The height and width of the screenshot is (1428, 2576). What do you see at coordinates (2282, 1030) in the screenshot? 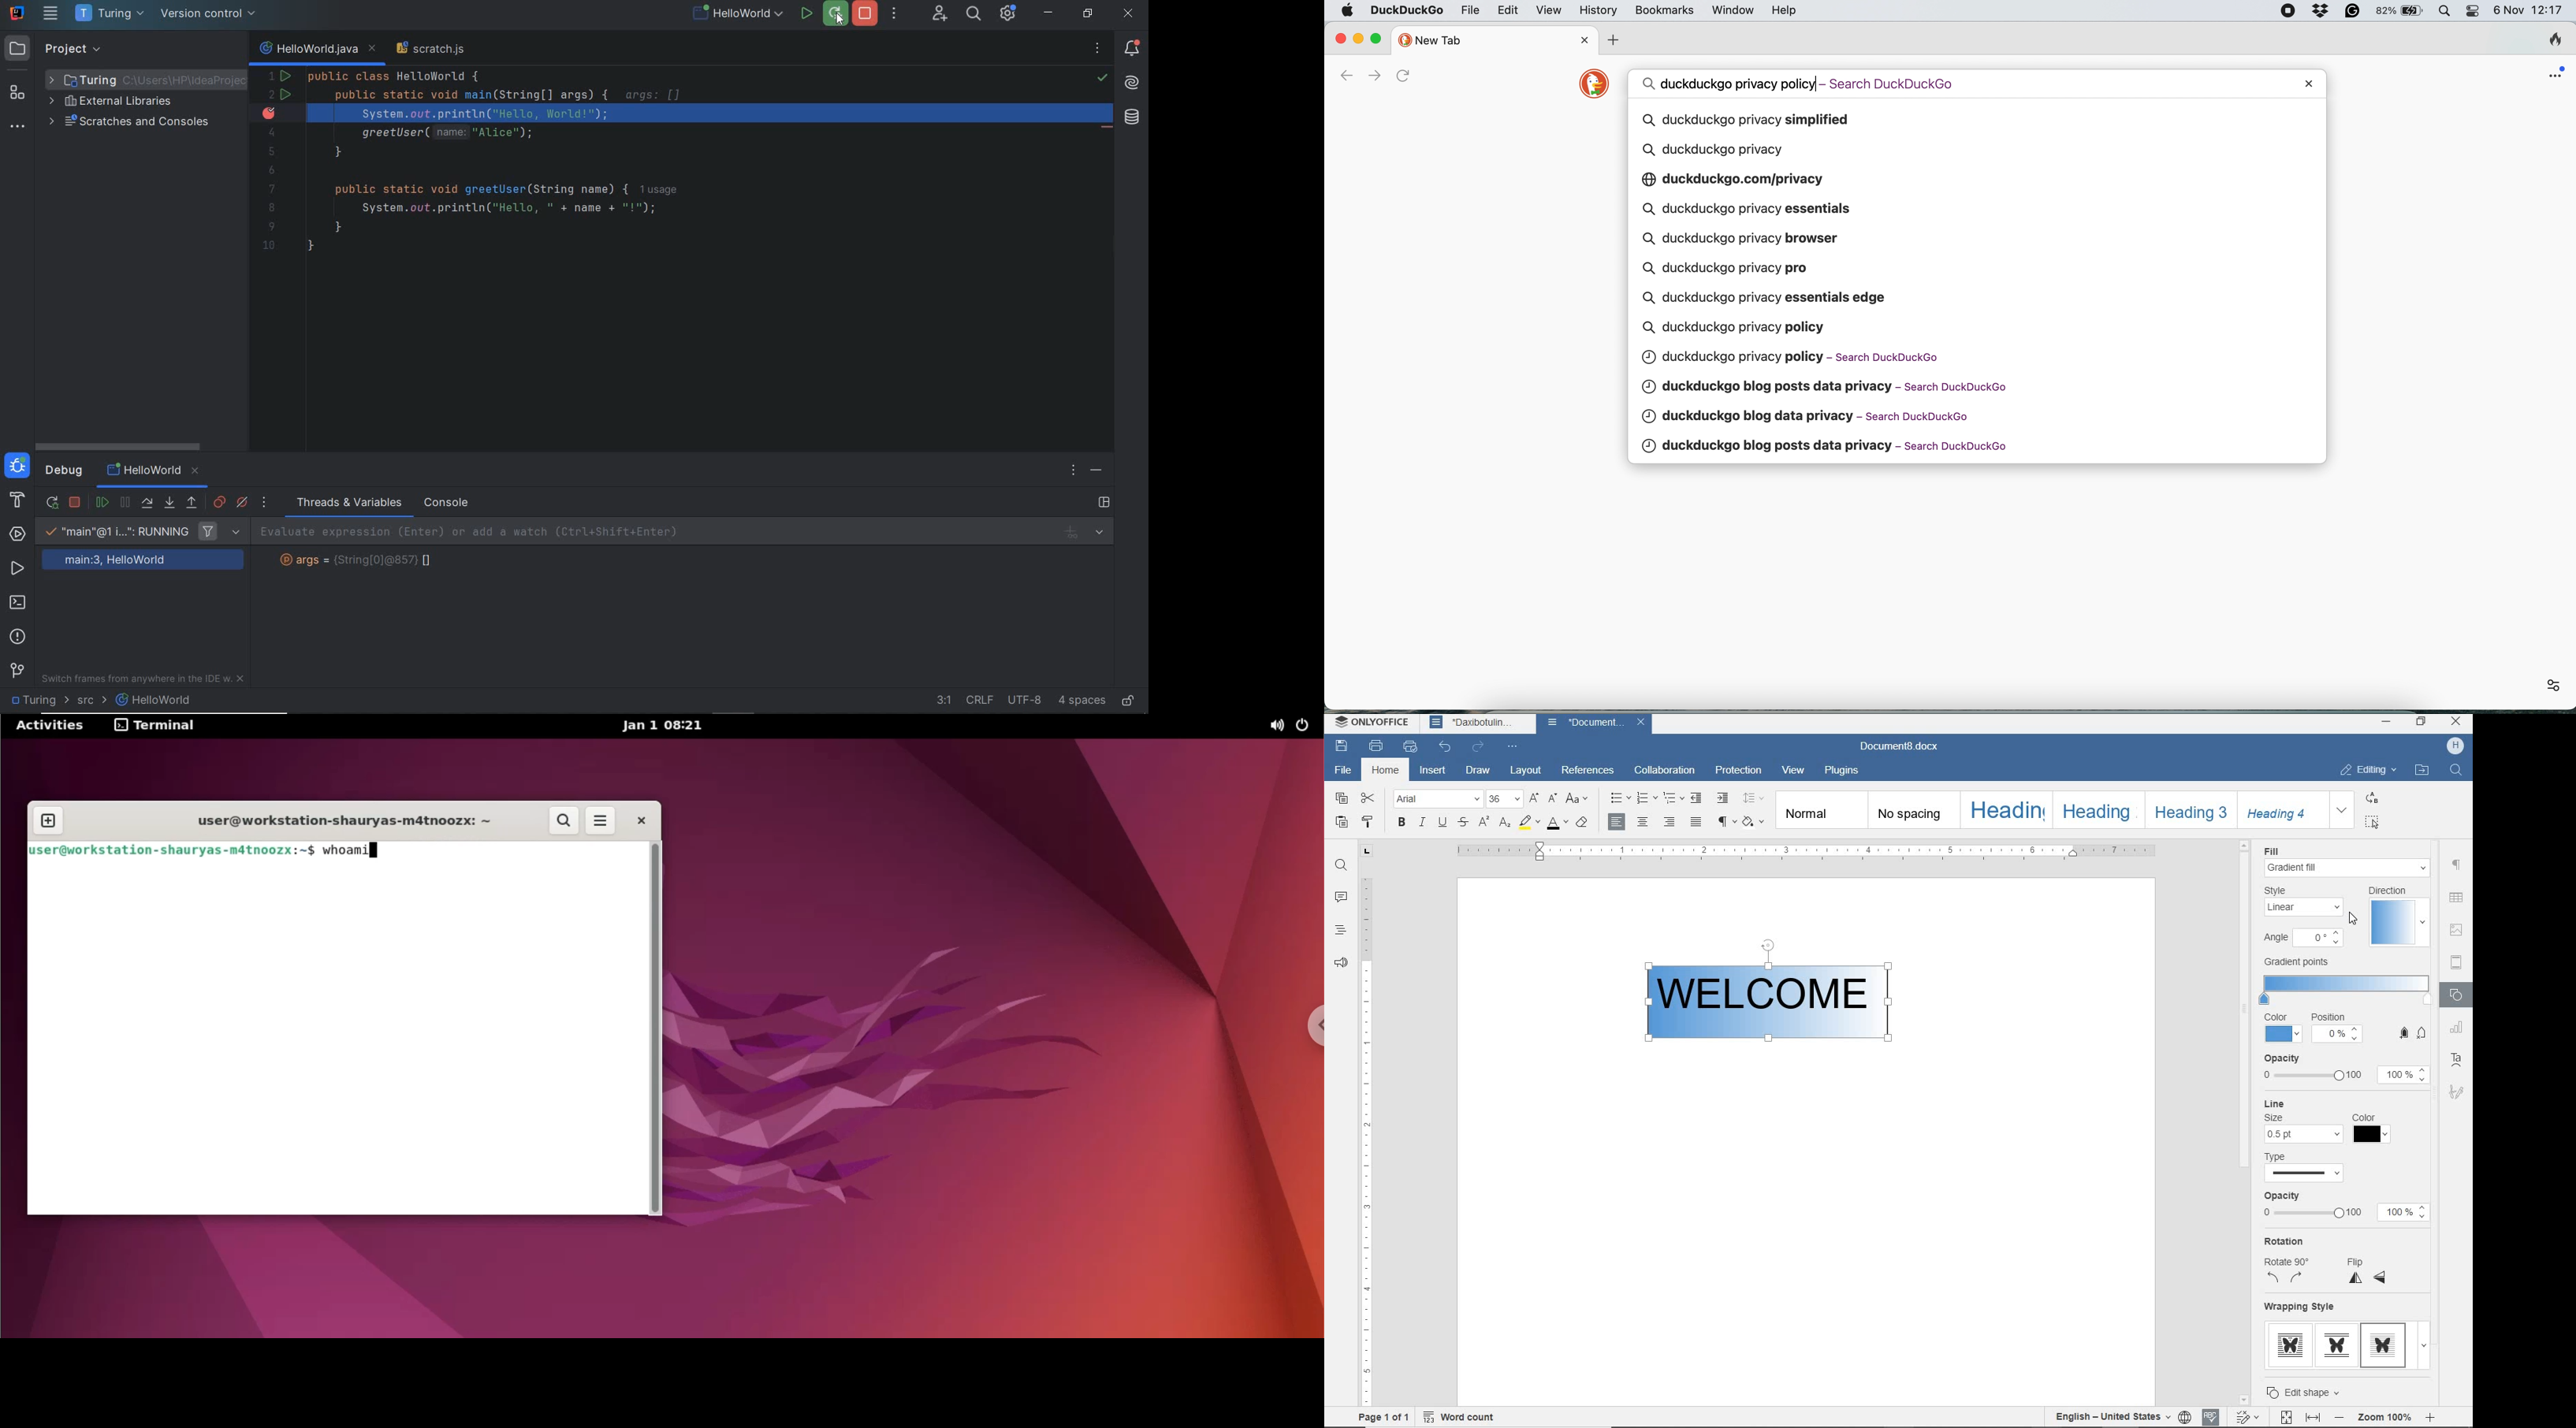
I see `color` at bounding box center [2282, 1030].